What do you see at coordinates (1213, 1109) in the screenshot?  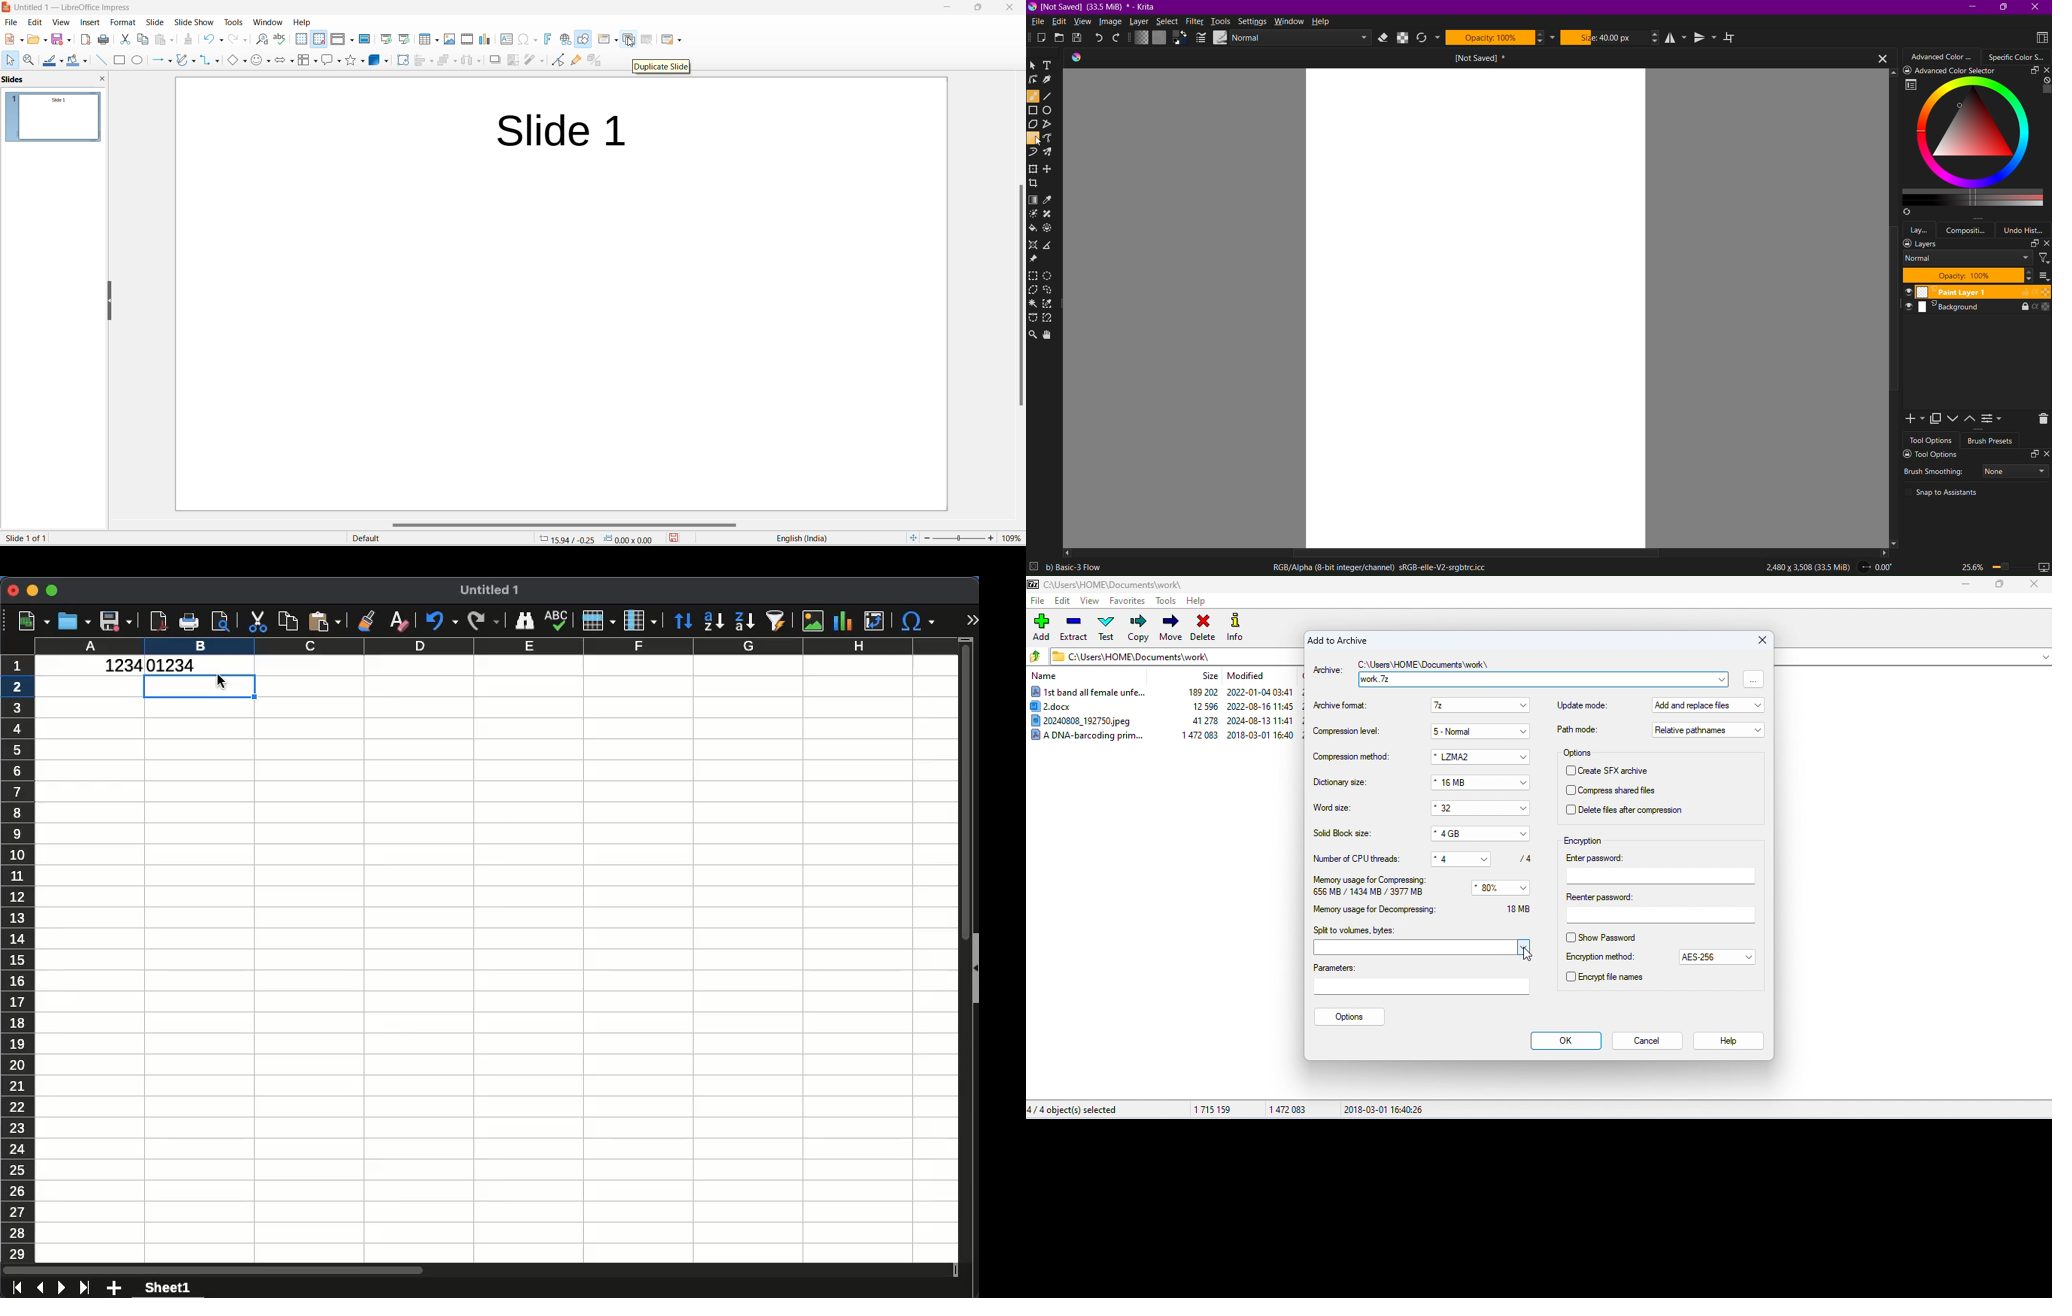 I see `1715159` at bounding box center [1213, 1109].